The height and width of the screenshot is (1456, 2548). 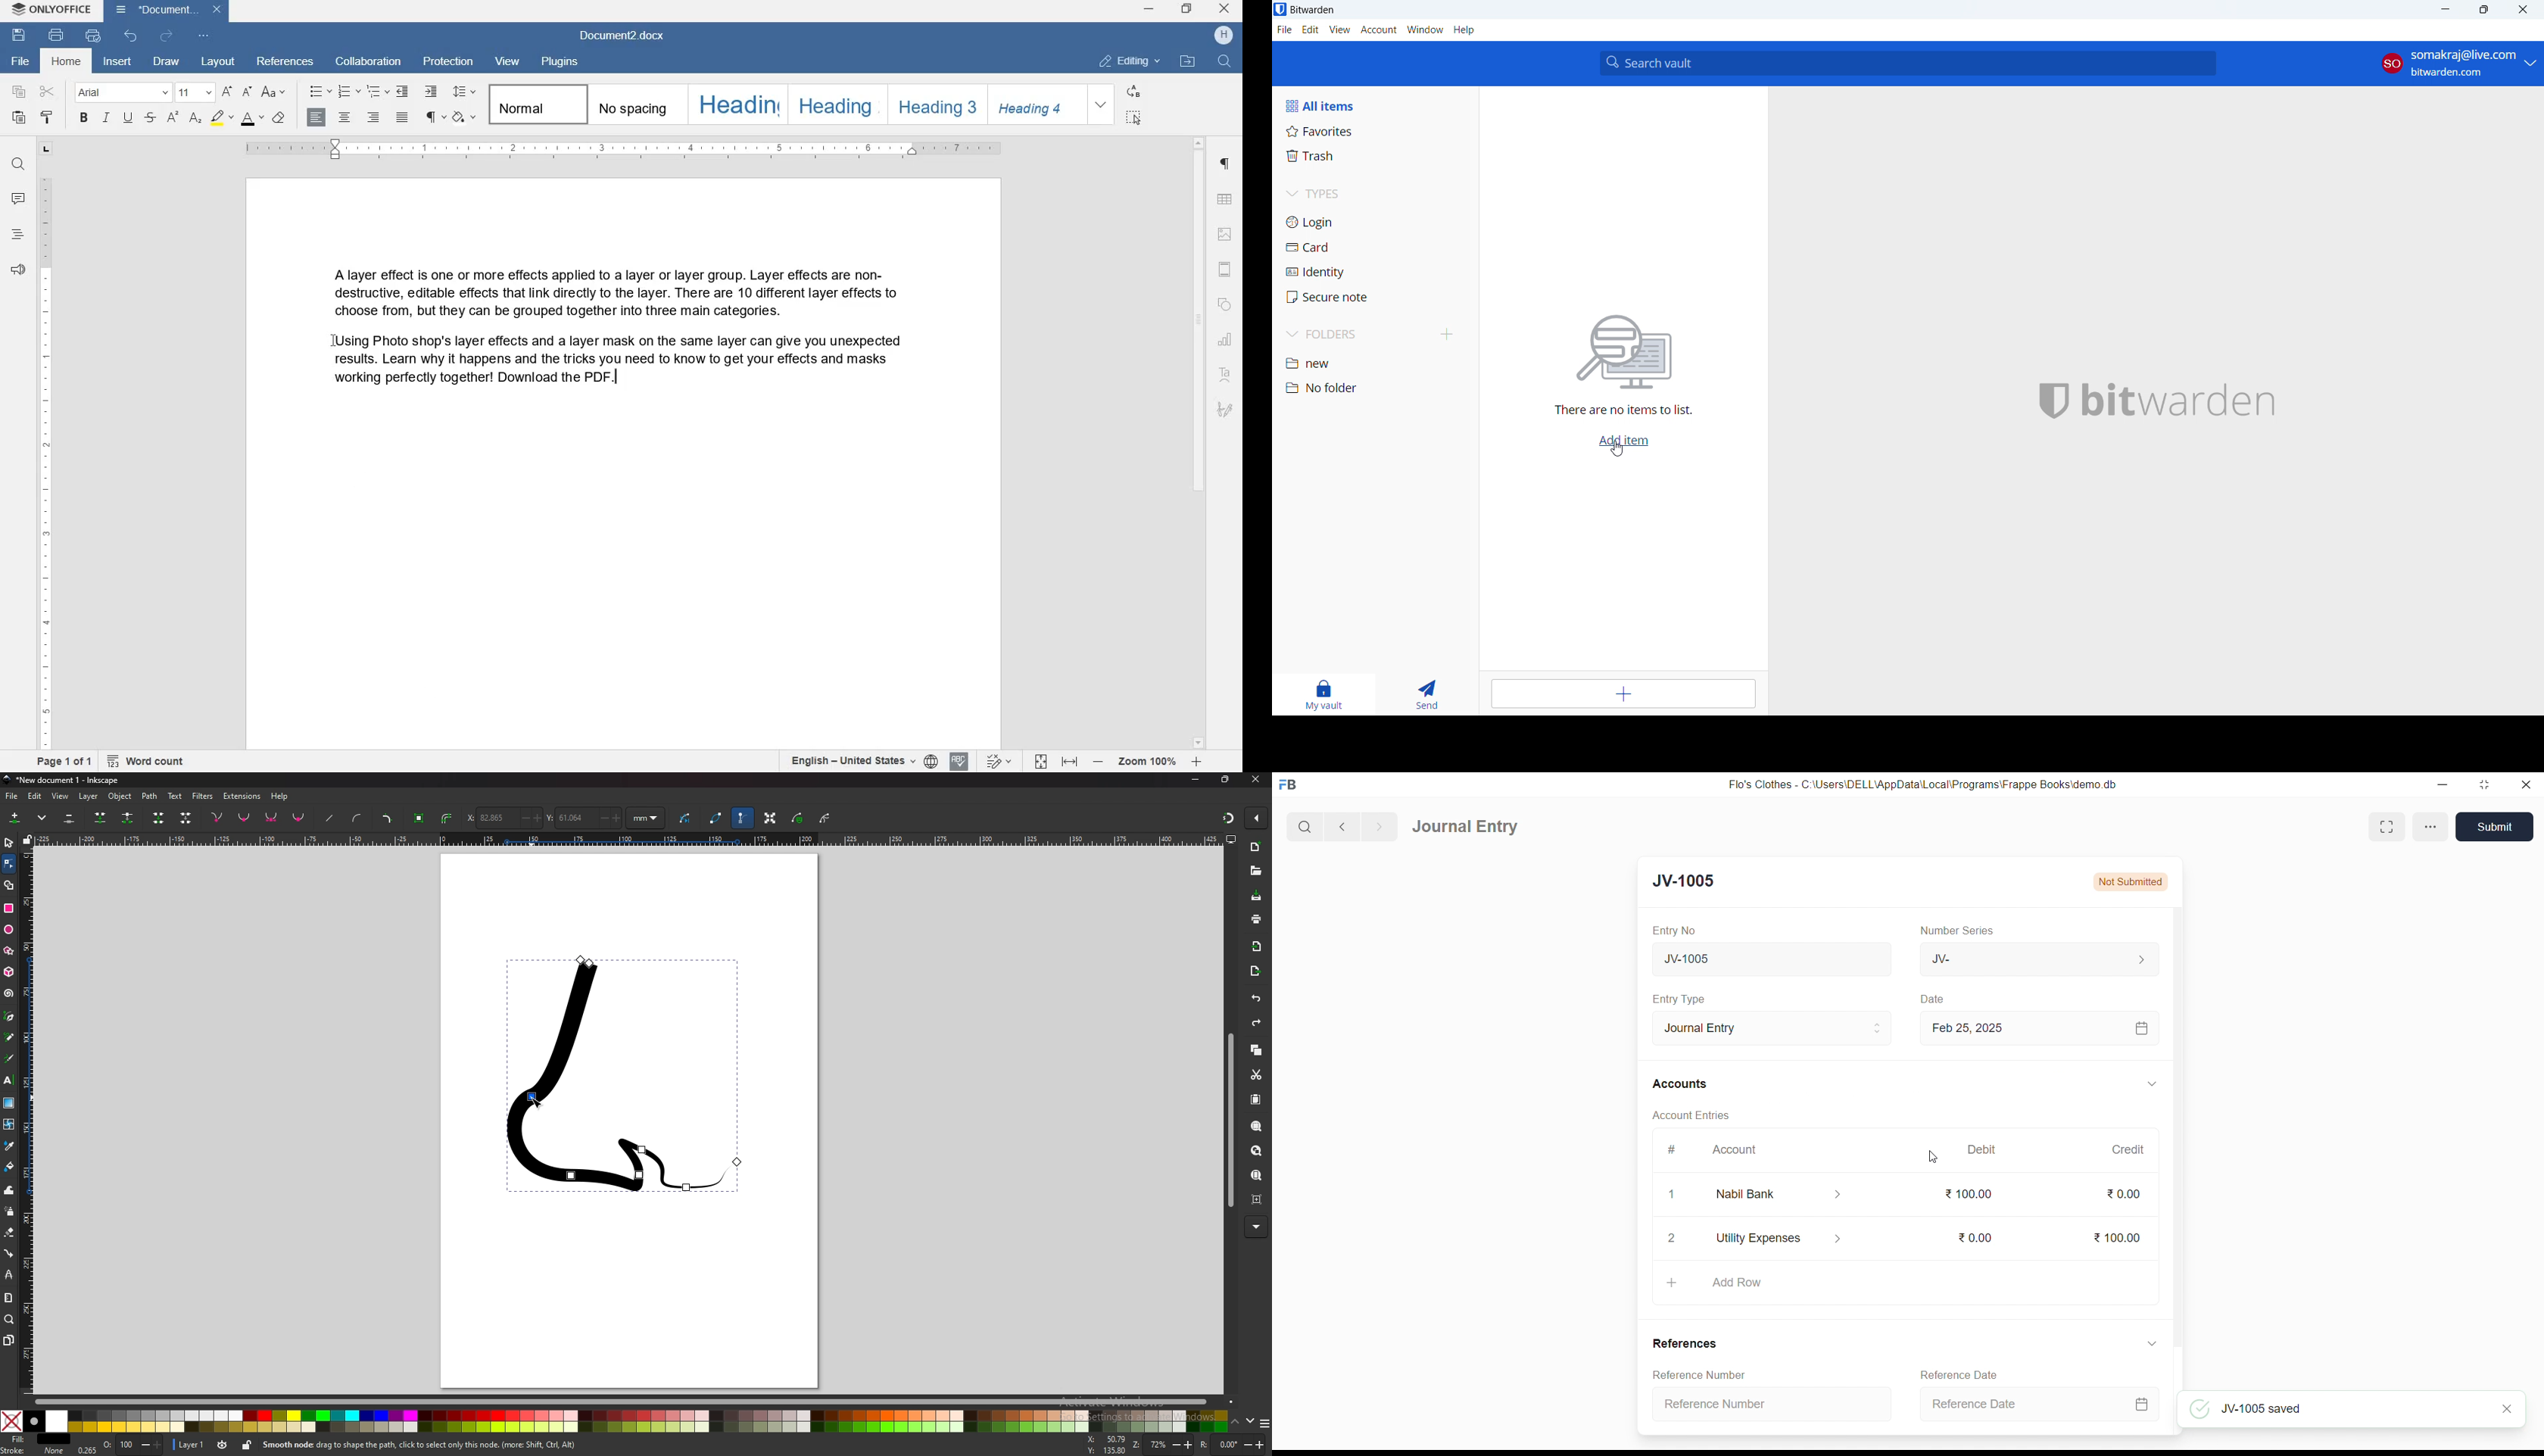 I want to click on zoom, so click(x=1171, y=1446).